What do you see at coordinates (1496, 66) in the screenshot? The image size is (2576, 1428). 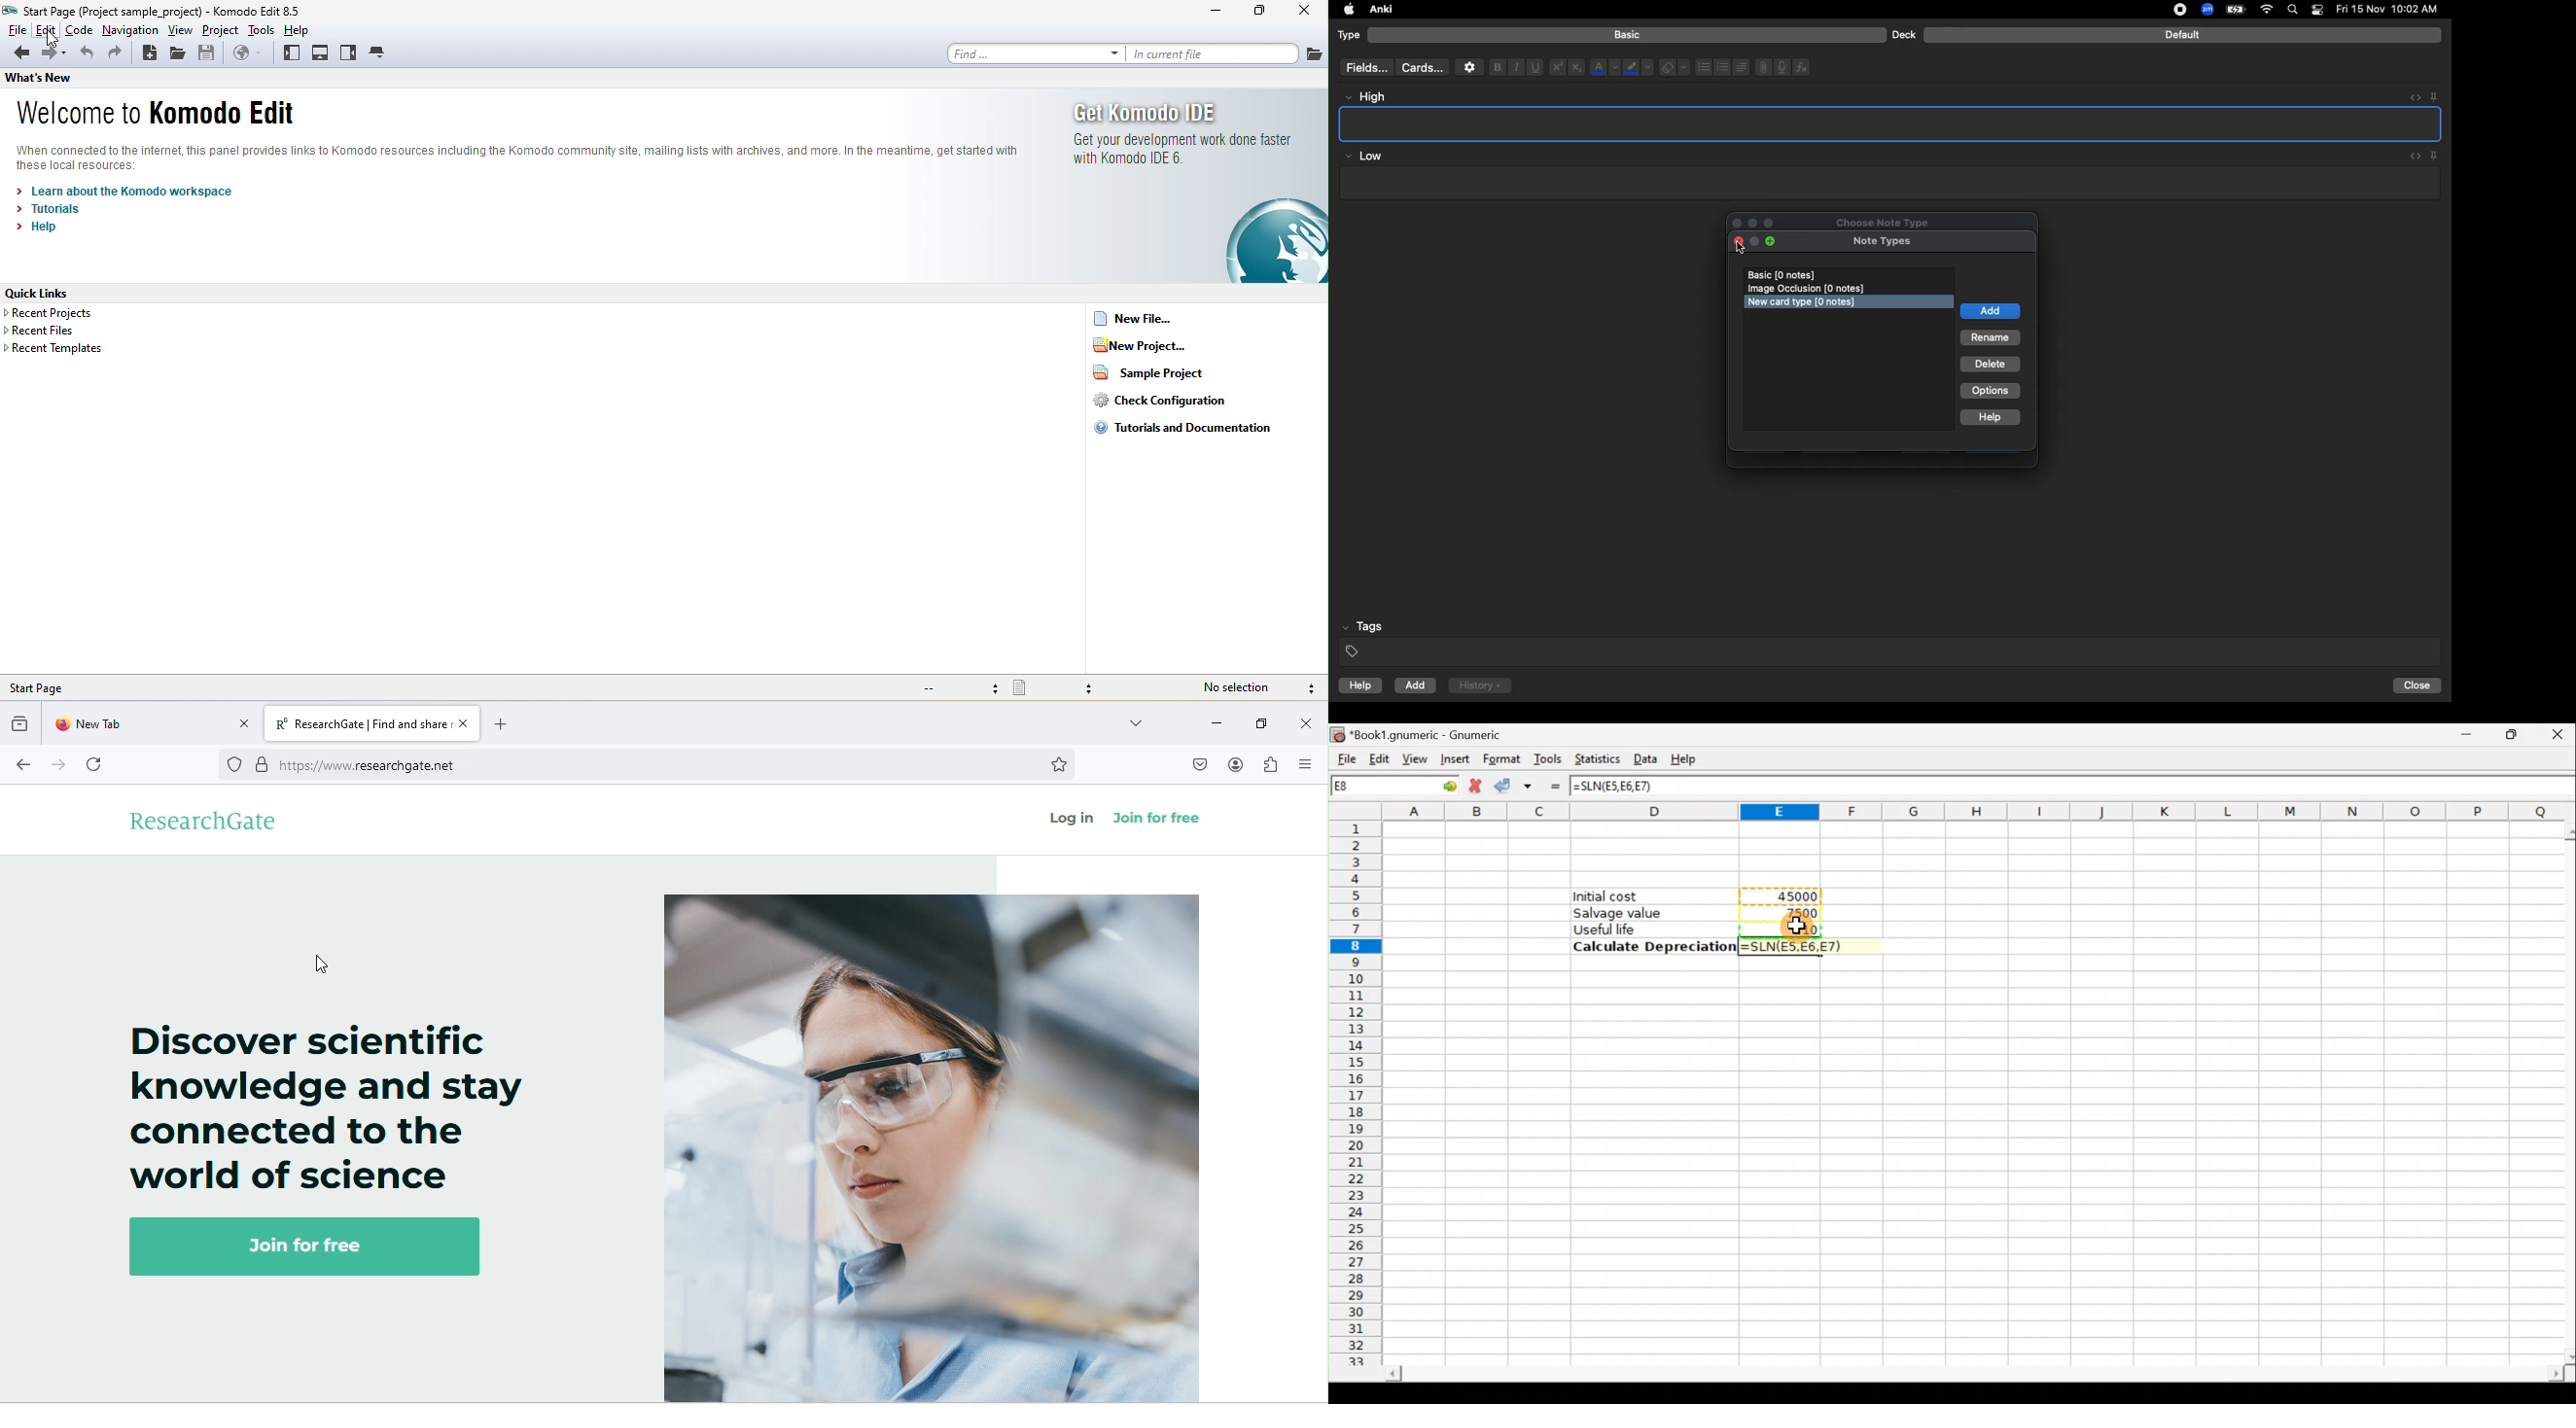 I see `Bold` at bounding box center [1496, 66].